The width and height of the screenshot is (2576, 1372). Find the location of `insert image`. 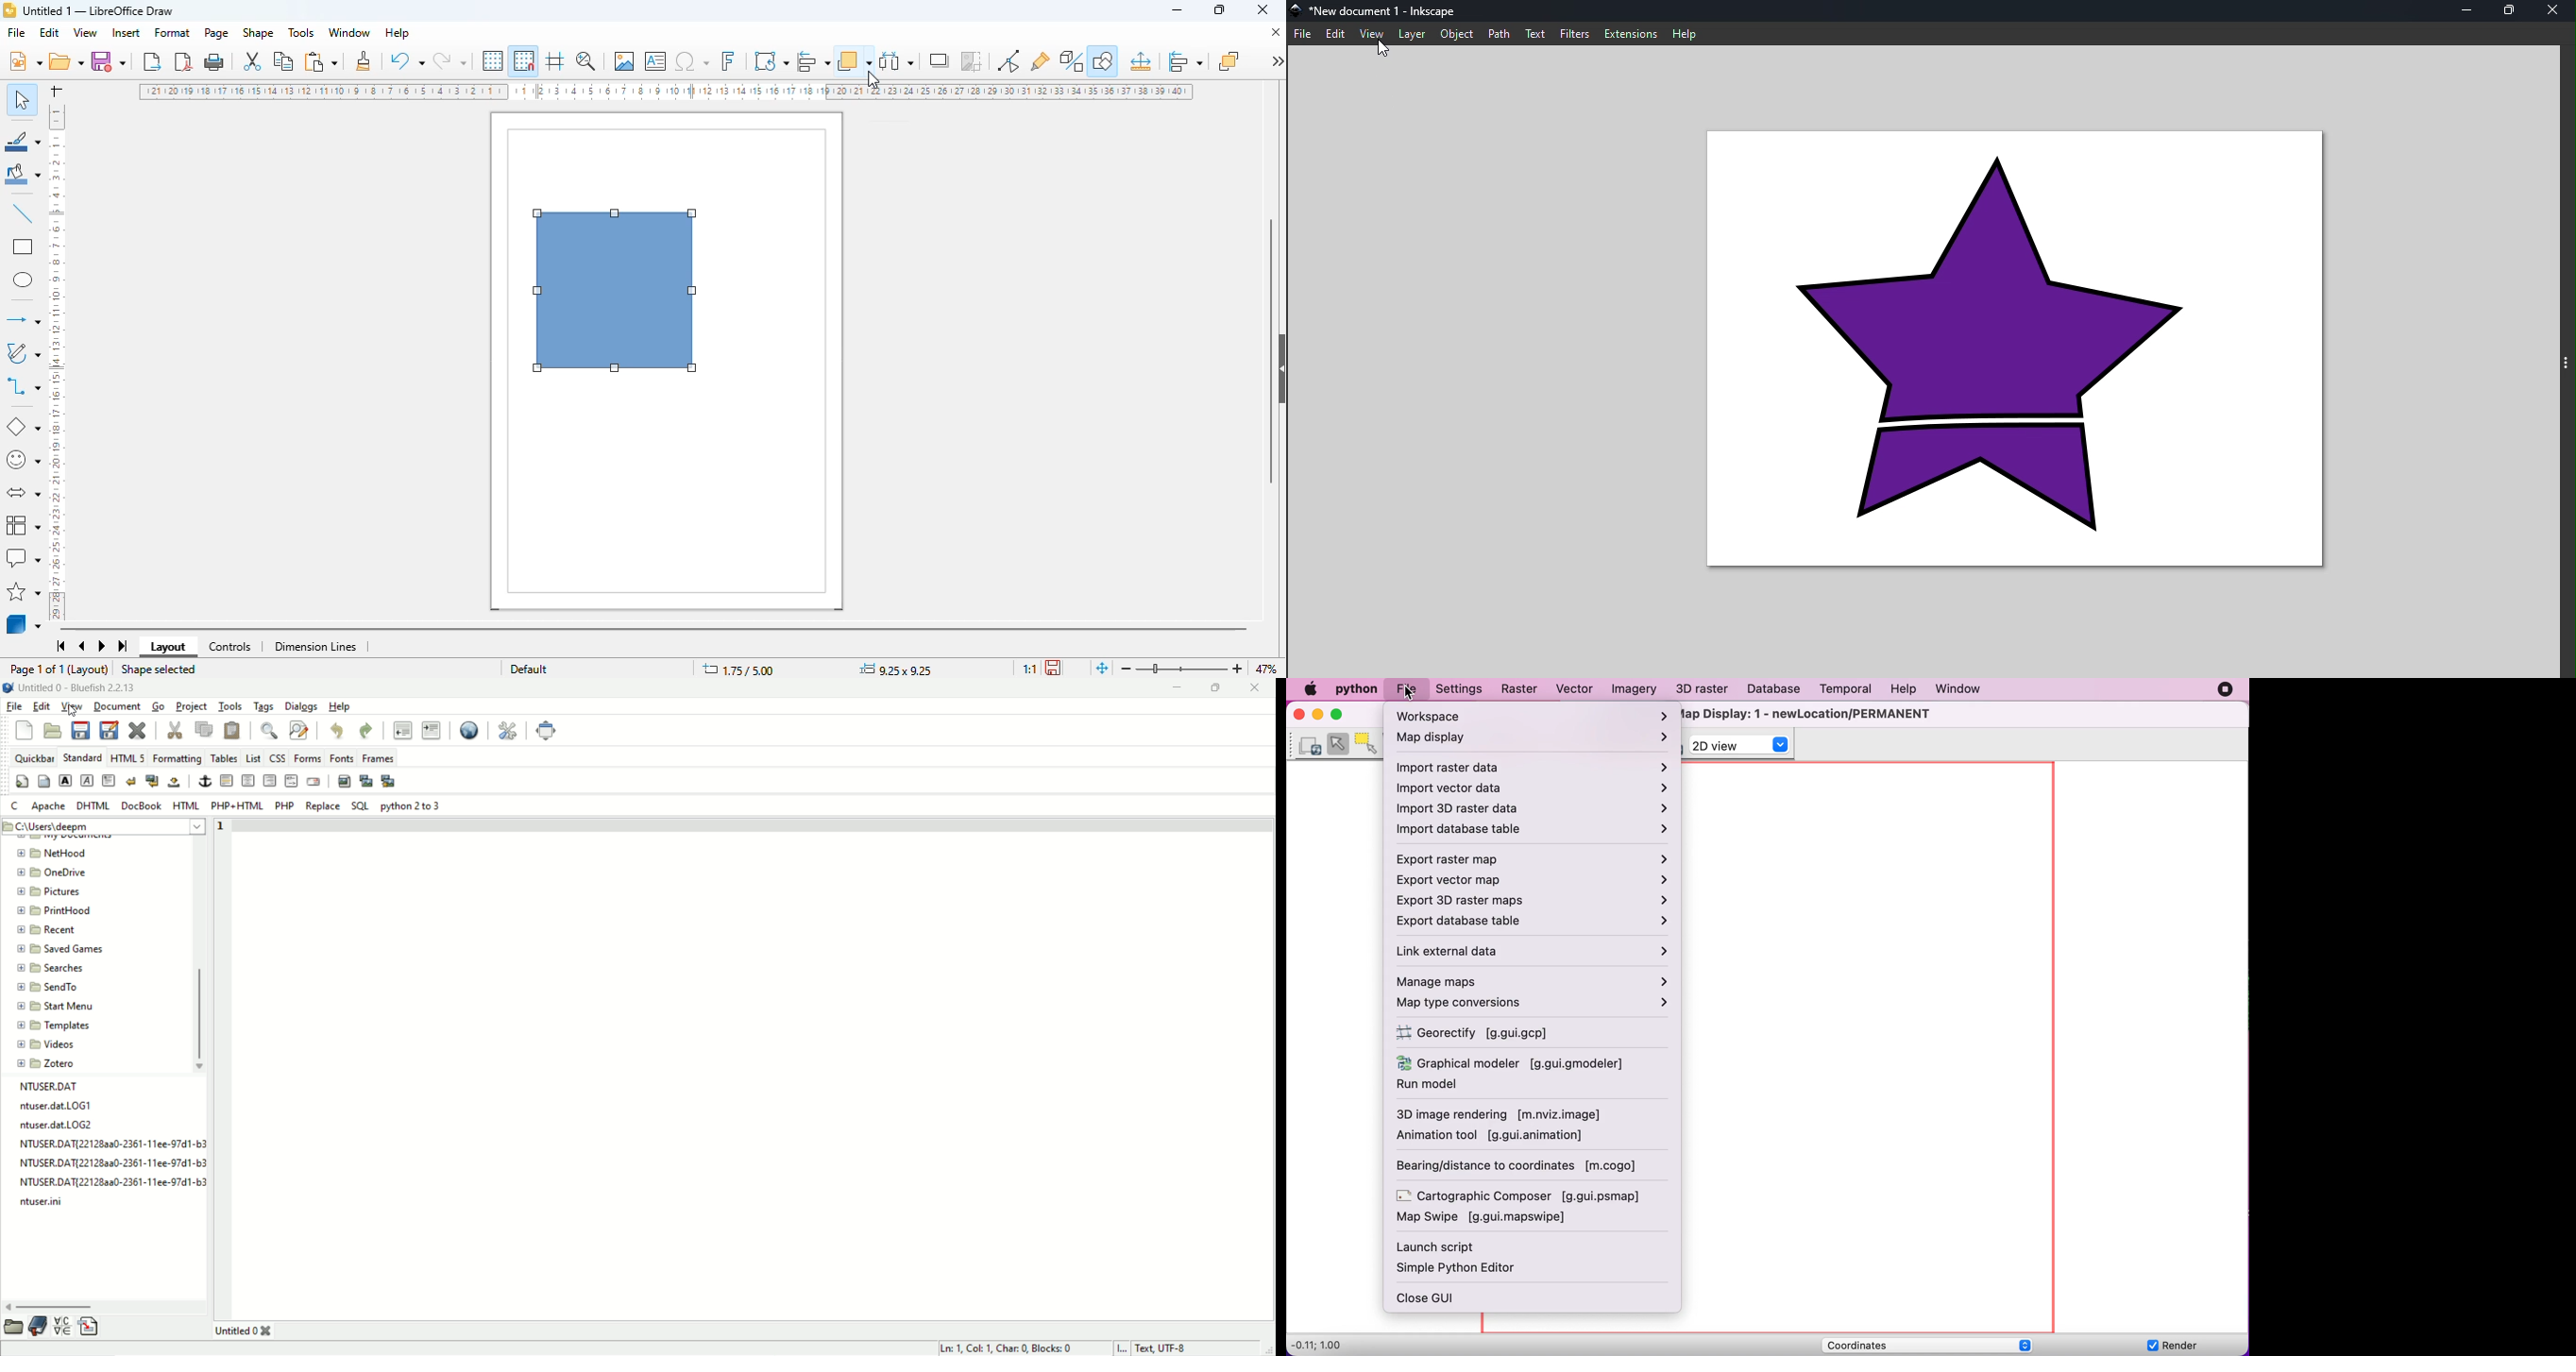

insert image is located at coordinates (624, 61).